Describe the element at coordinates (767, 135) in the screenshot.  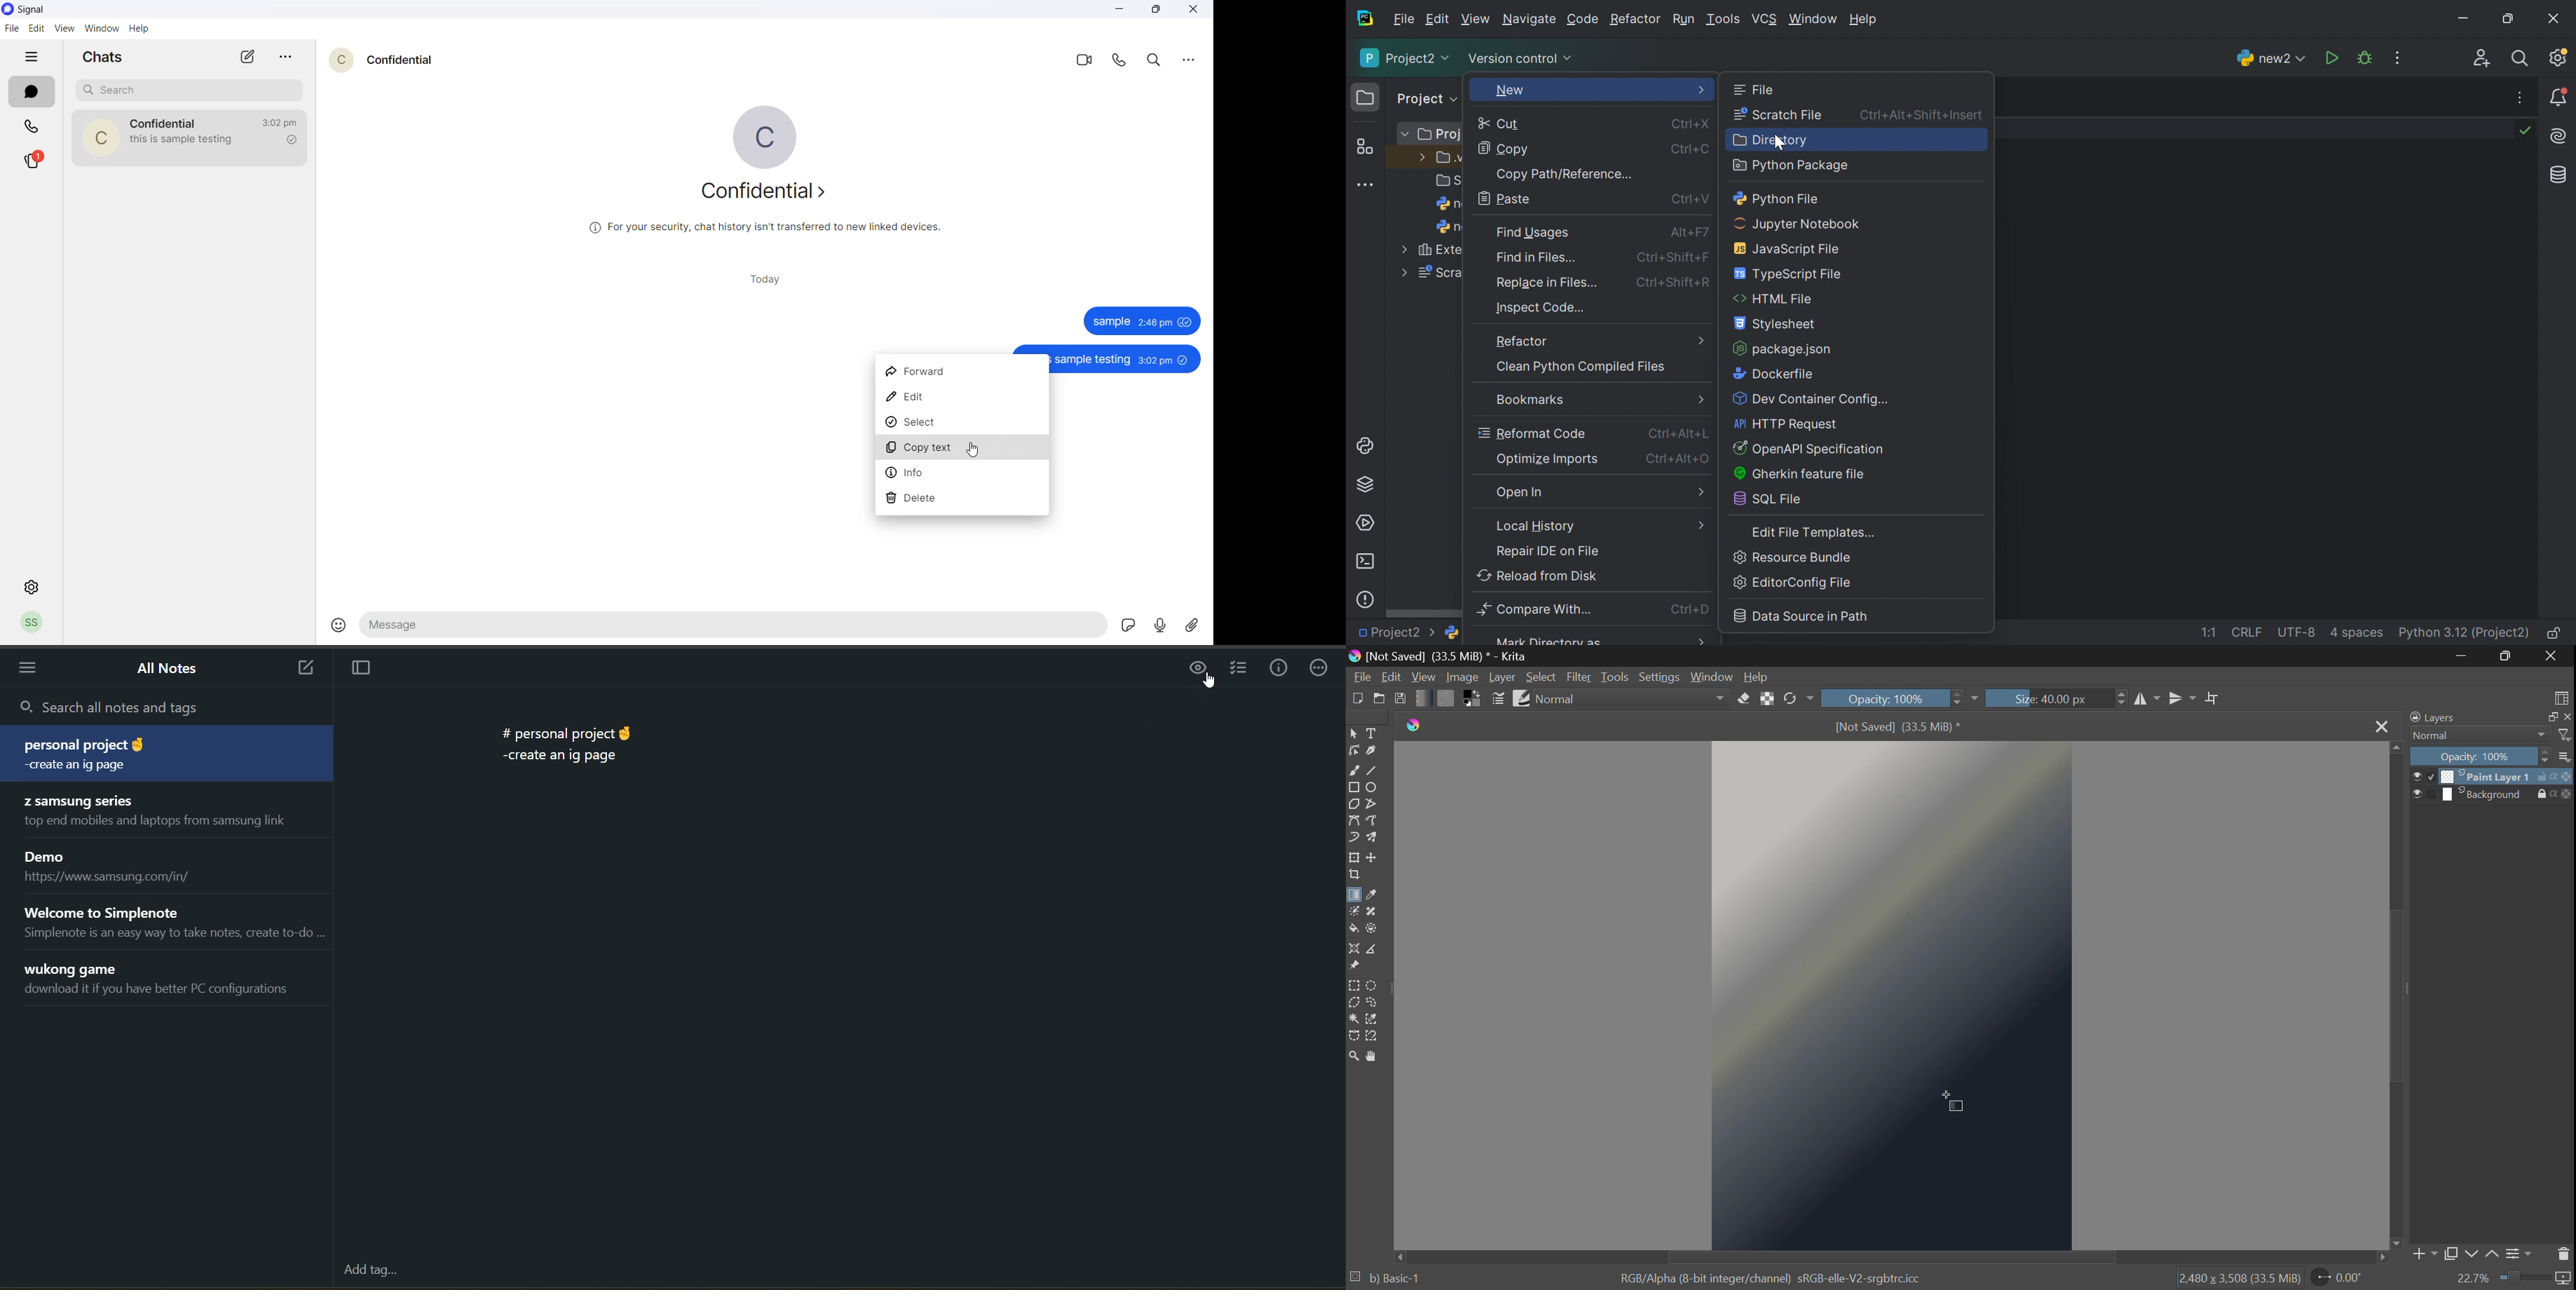
I see `profile picture` at that location.